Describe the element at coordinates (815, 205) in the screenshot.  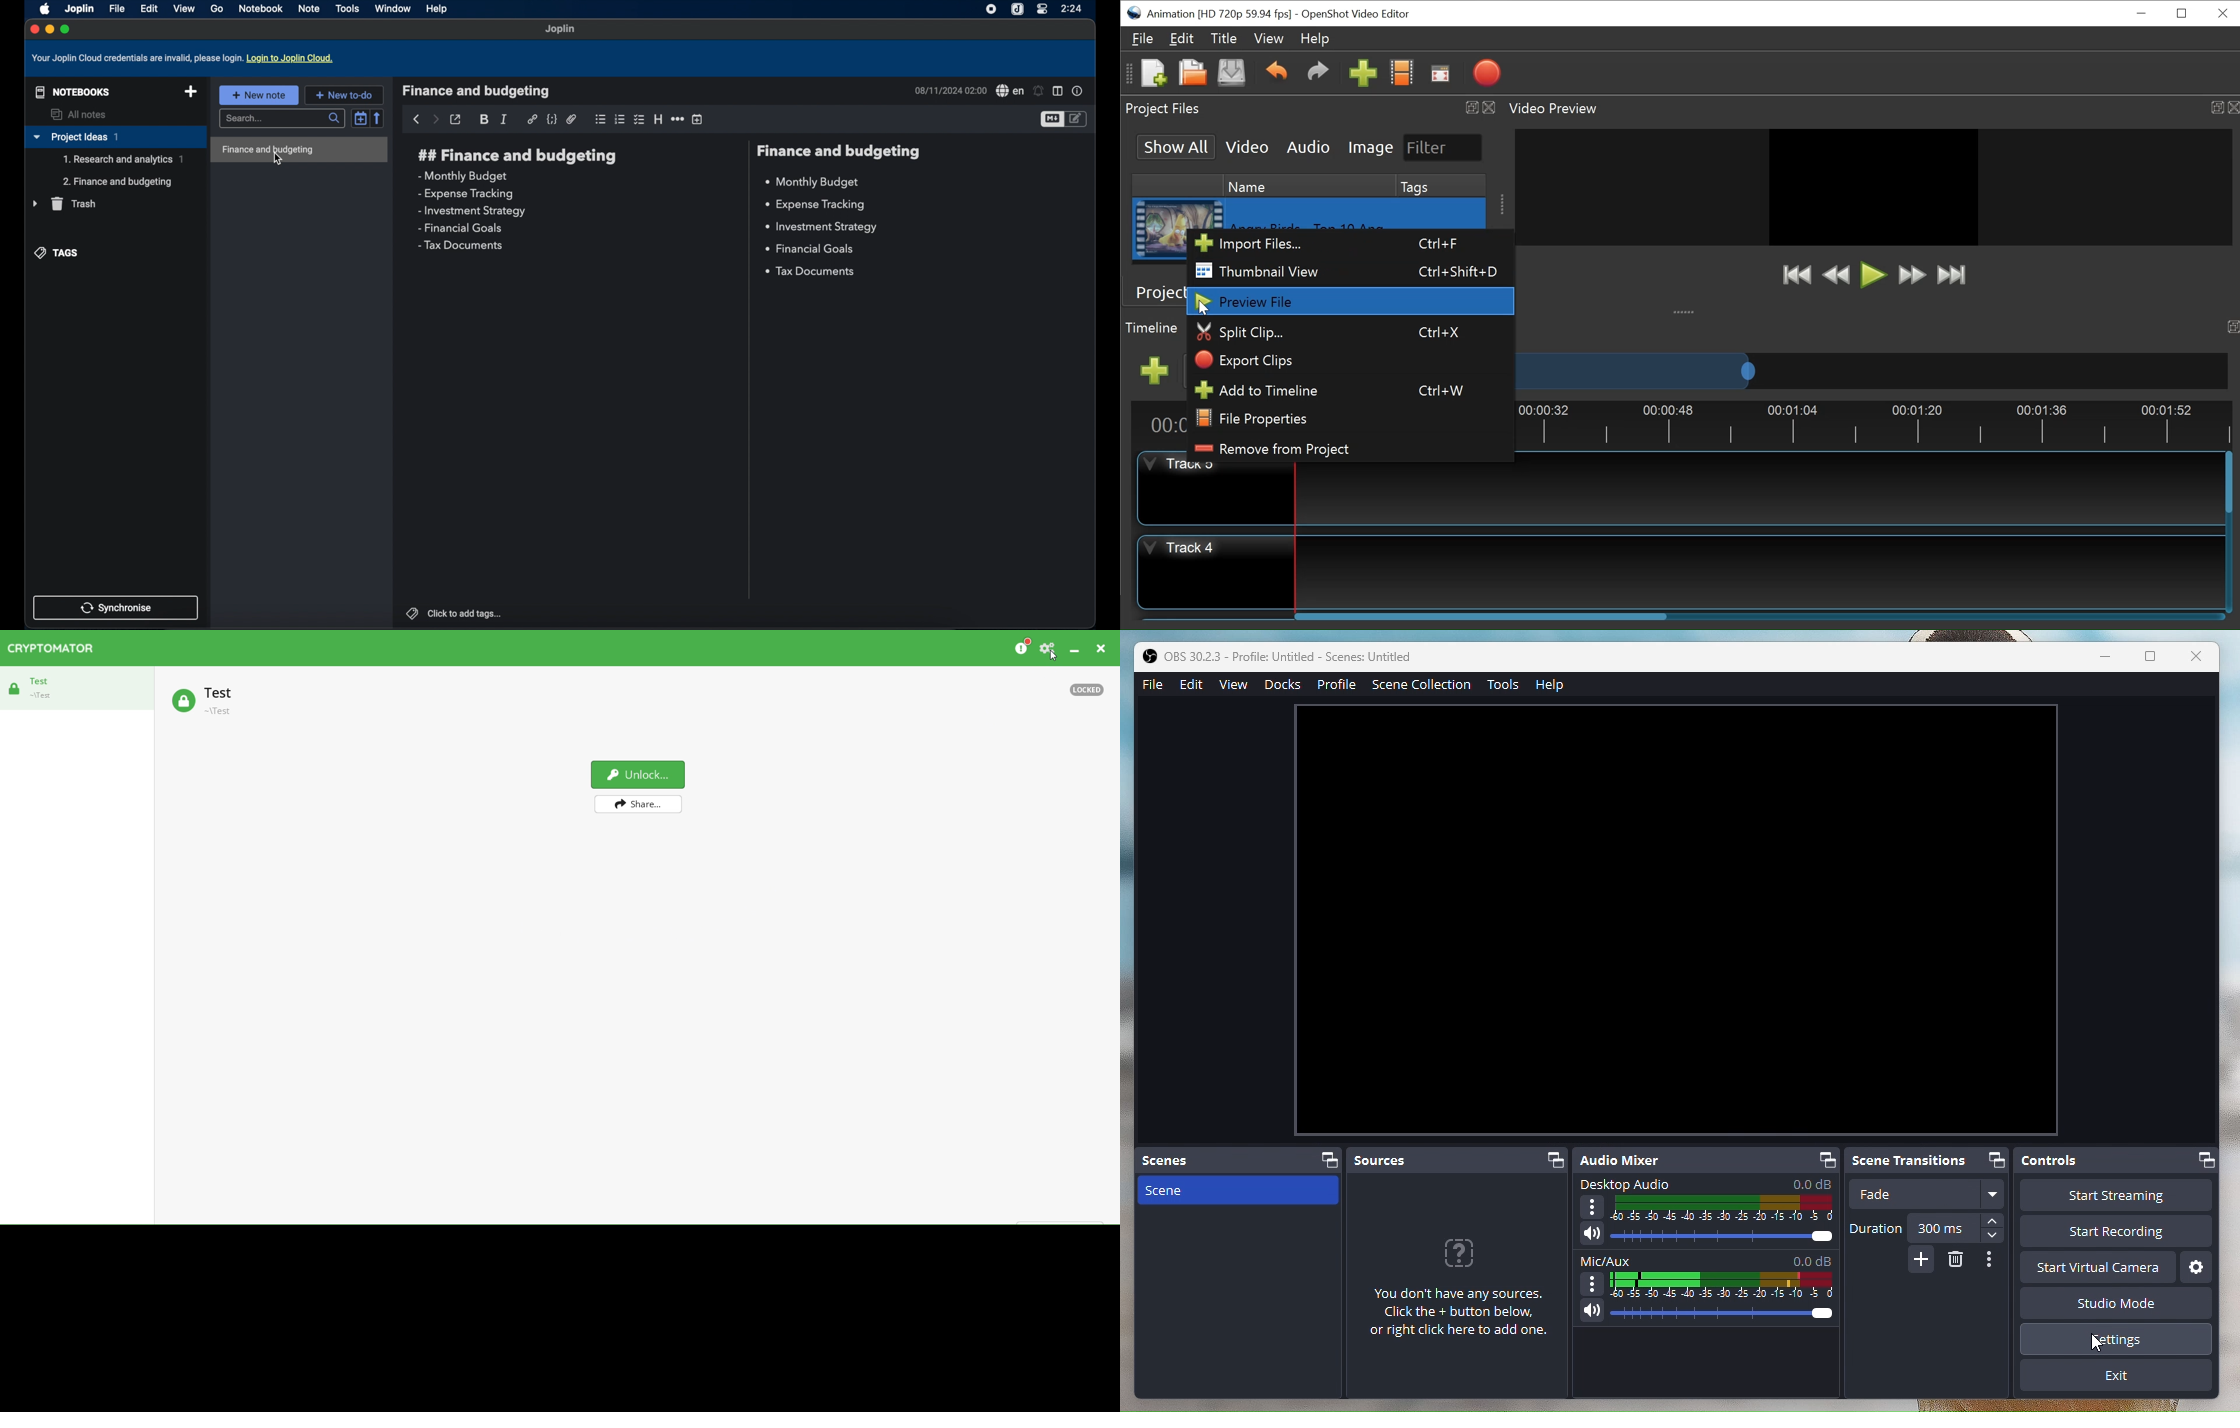
I see `expense tracking` at that location.